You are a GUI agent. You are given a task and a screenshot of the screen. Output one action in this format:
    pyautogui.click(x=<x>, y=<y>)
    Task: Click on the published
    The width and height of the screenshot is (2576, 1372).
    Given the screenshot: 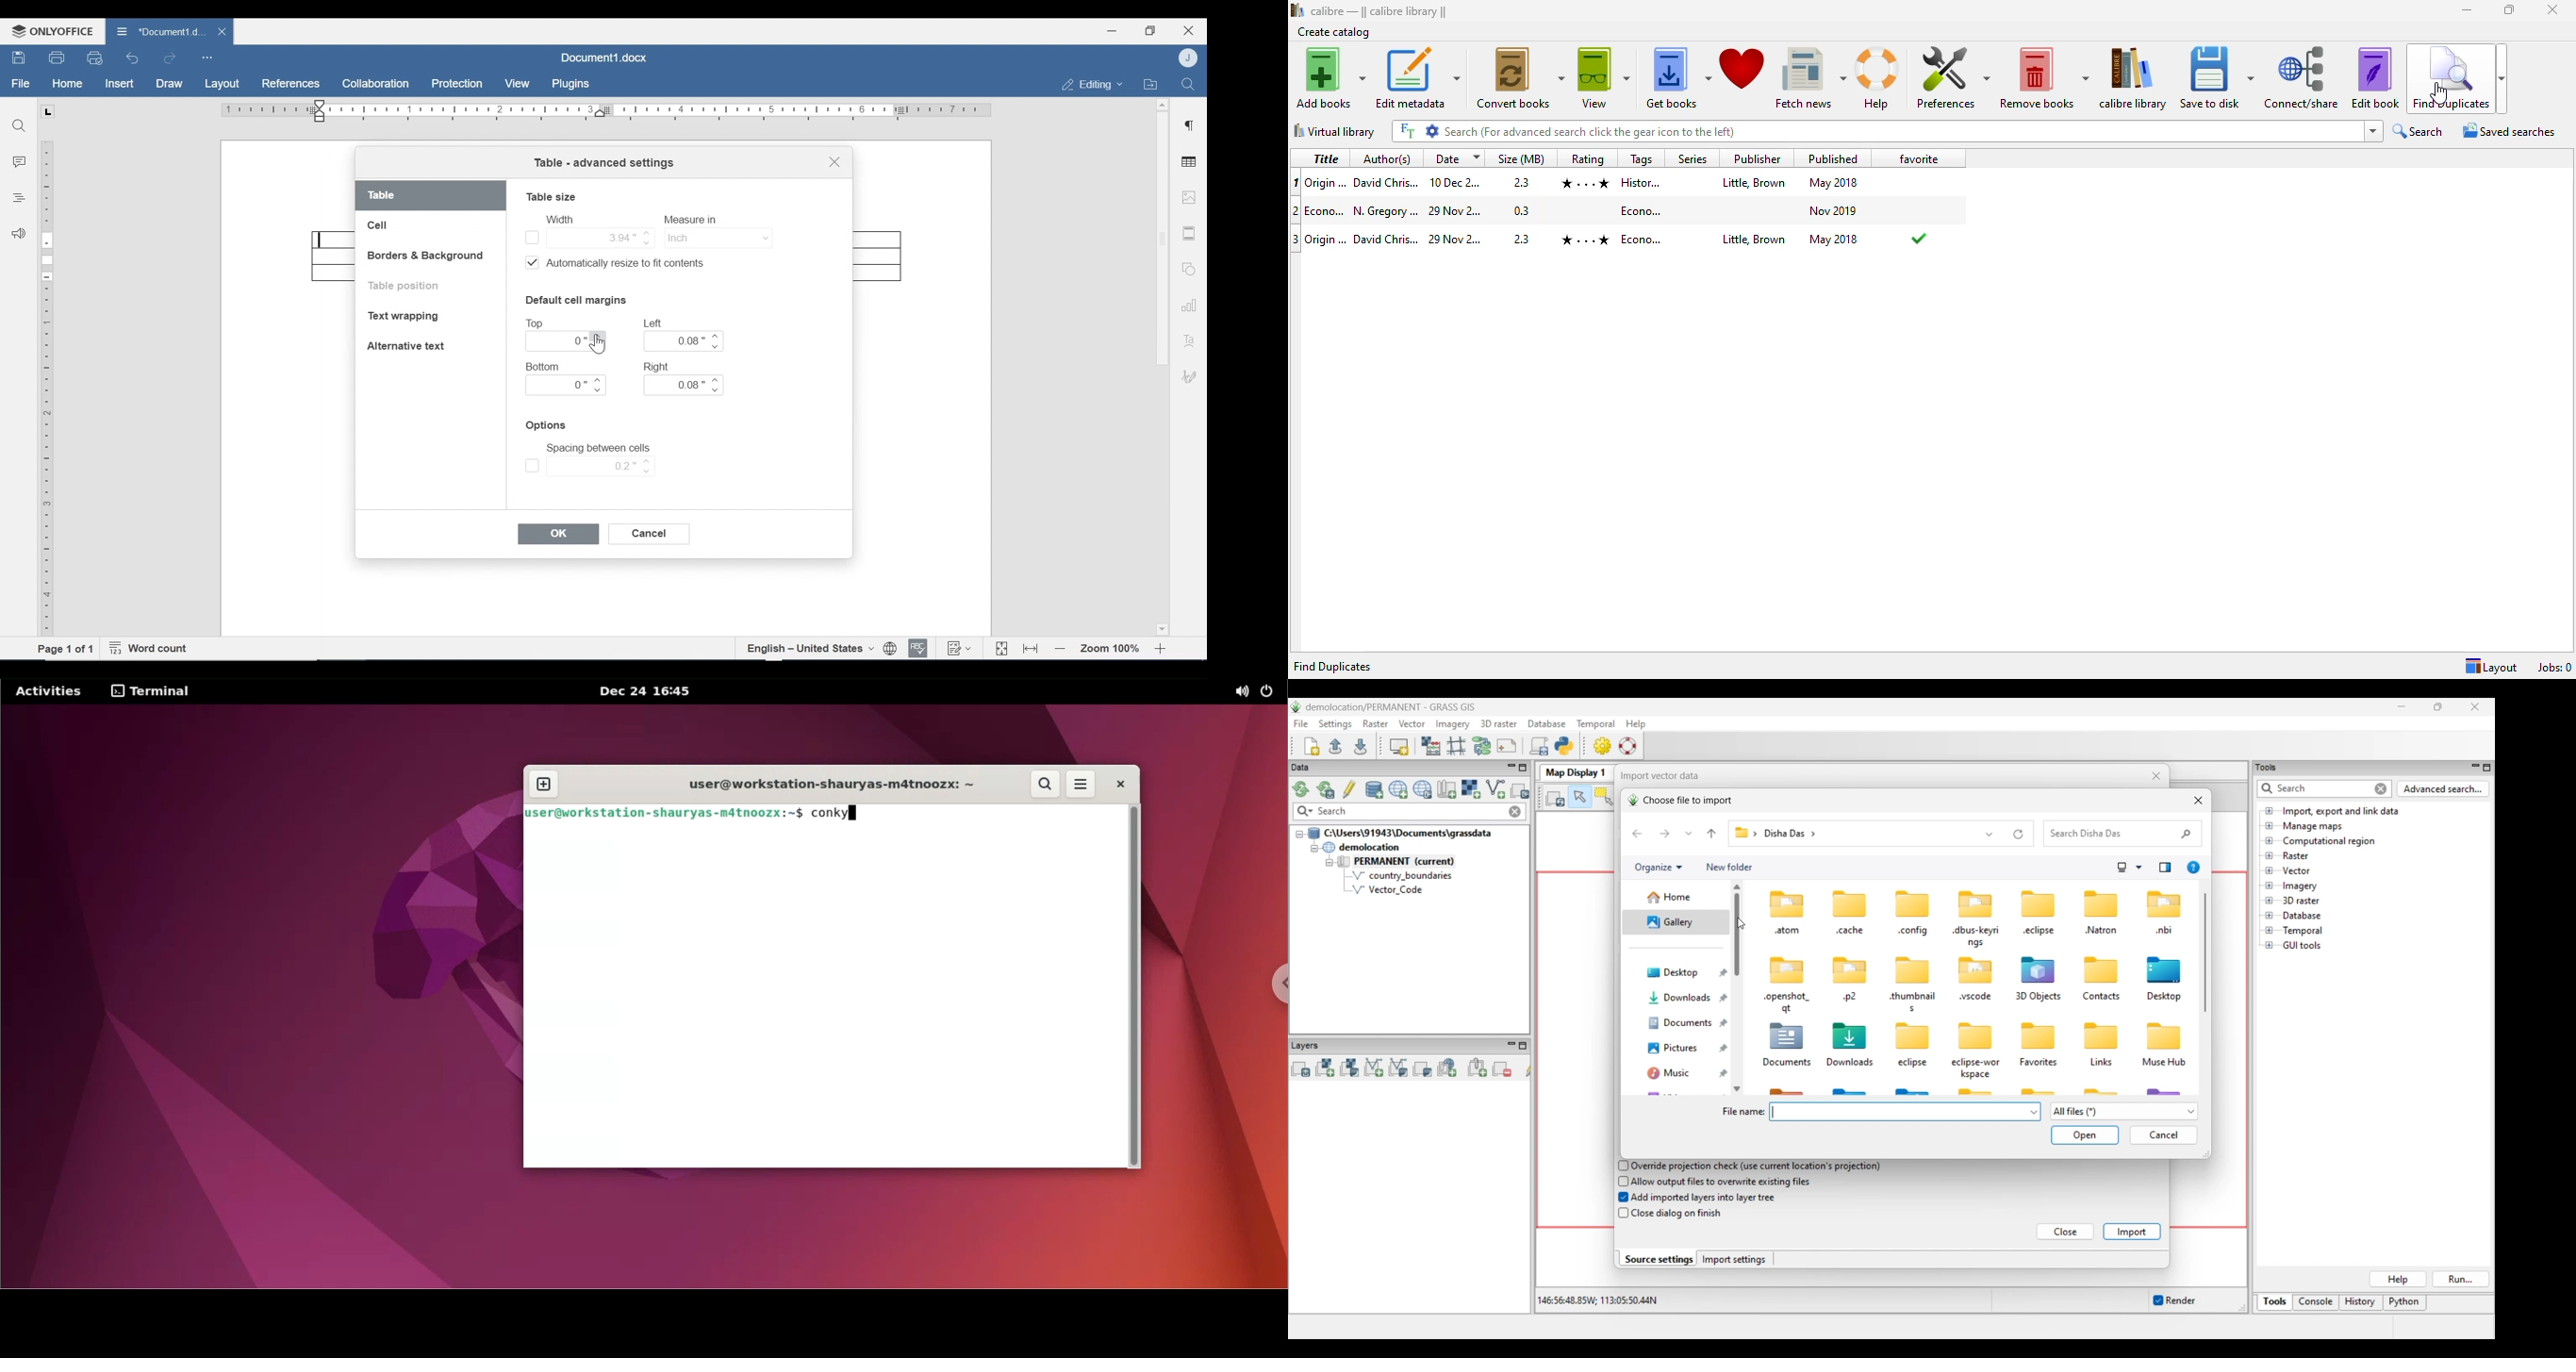 What is the action you would take?
    pyautogui.click(x=1835, y=157)
    